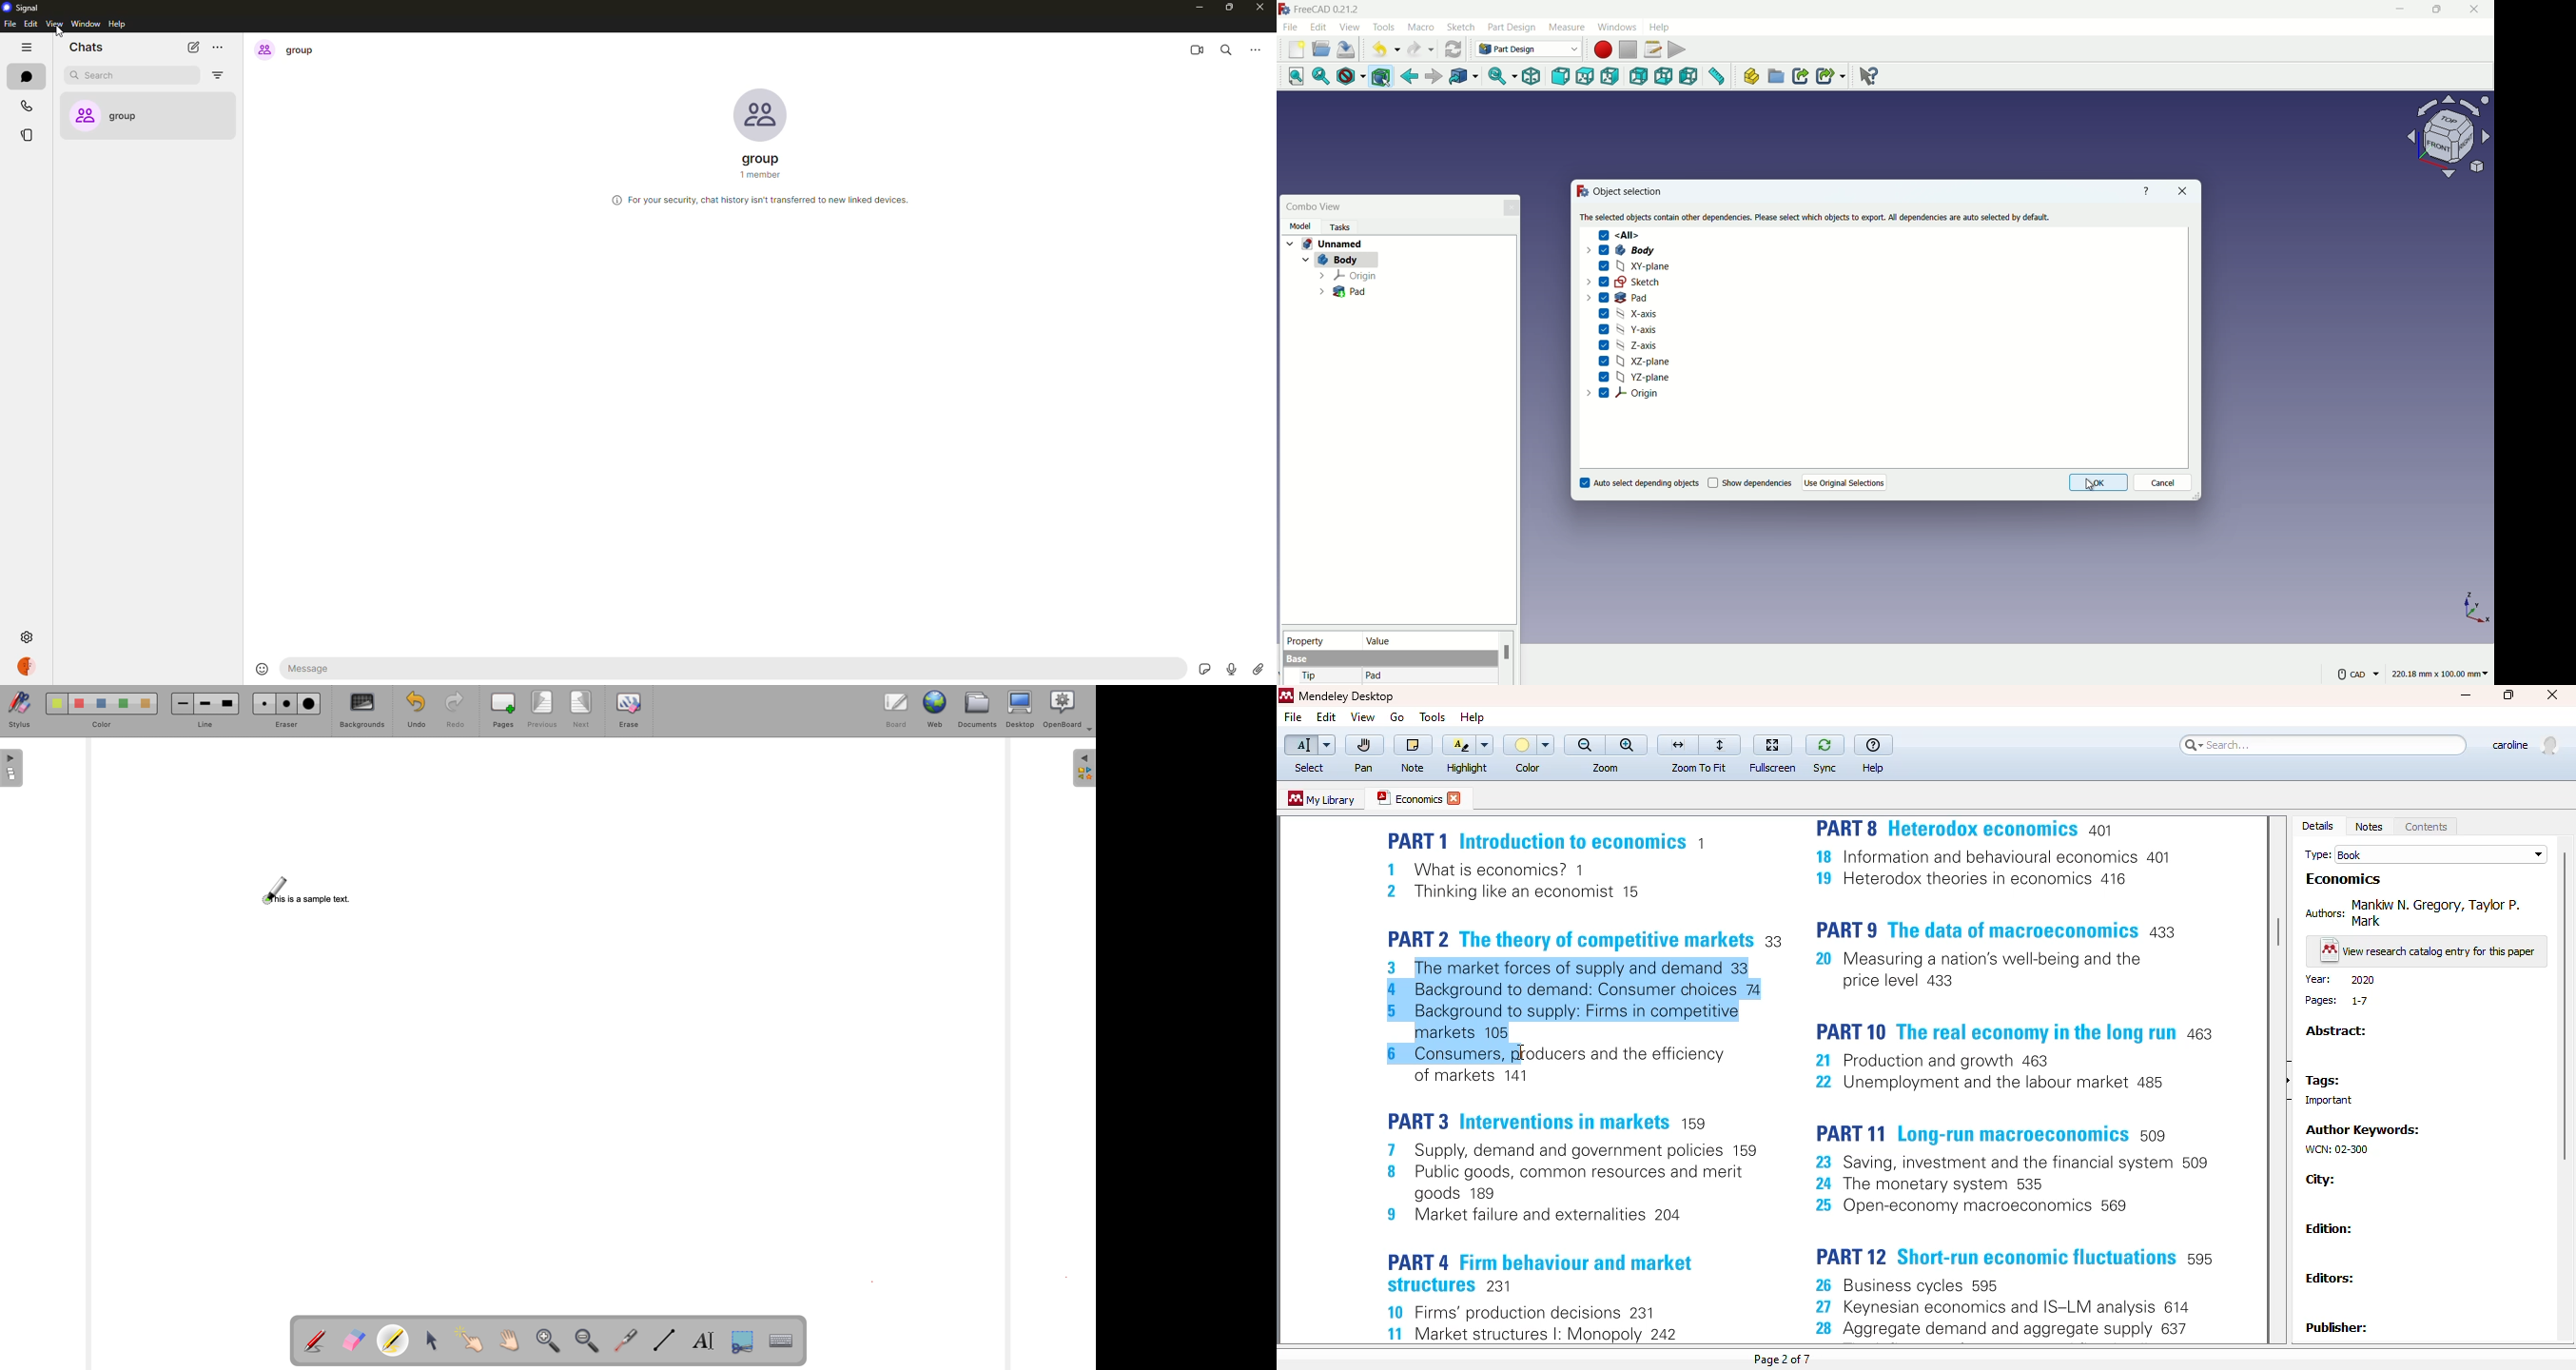 This screenshot has height=1372, width=2576. I want to click on Object selection, so click(1620, 191).